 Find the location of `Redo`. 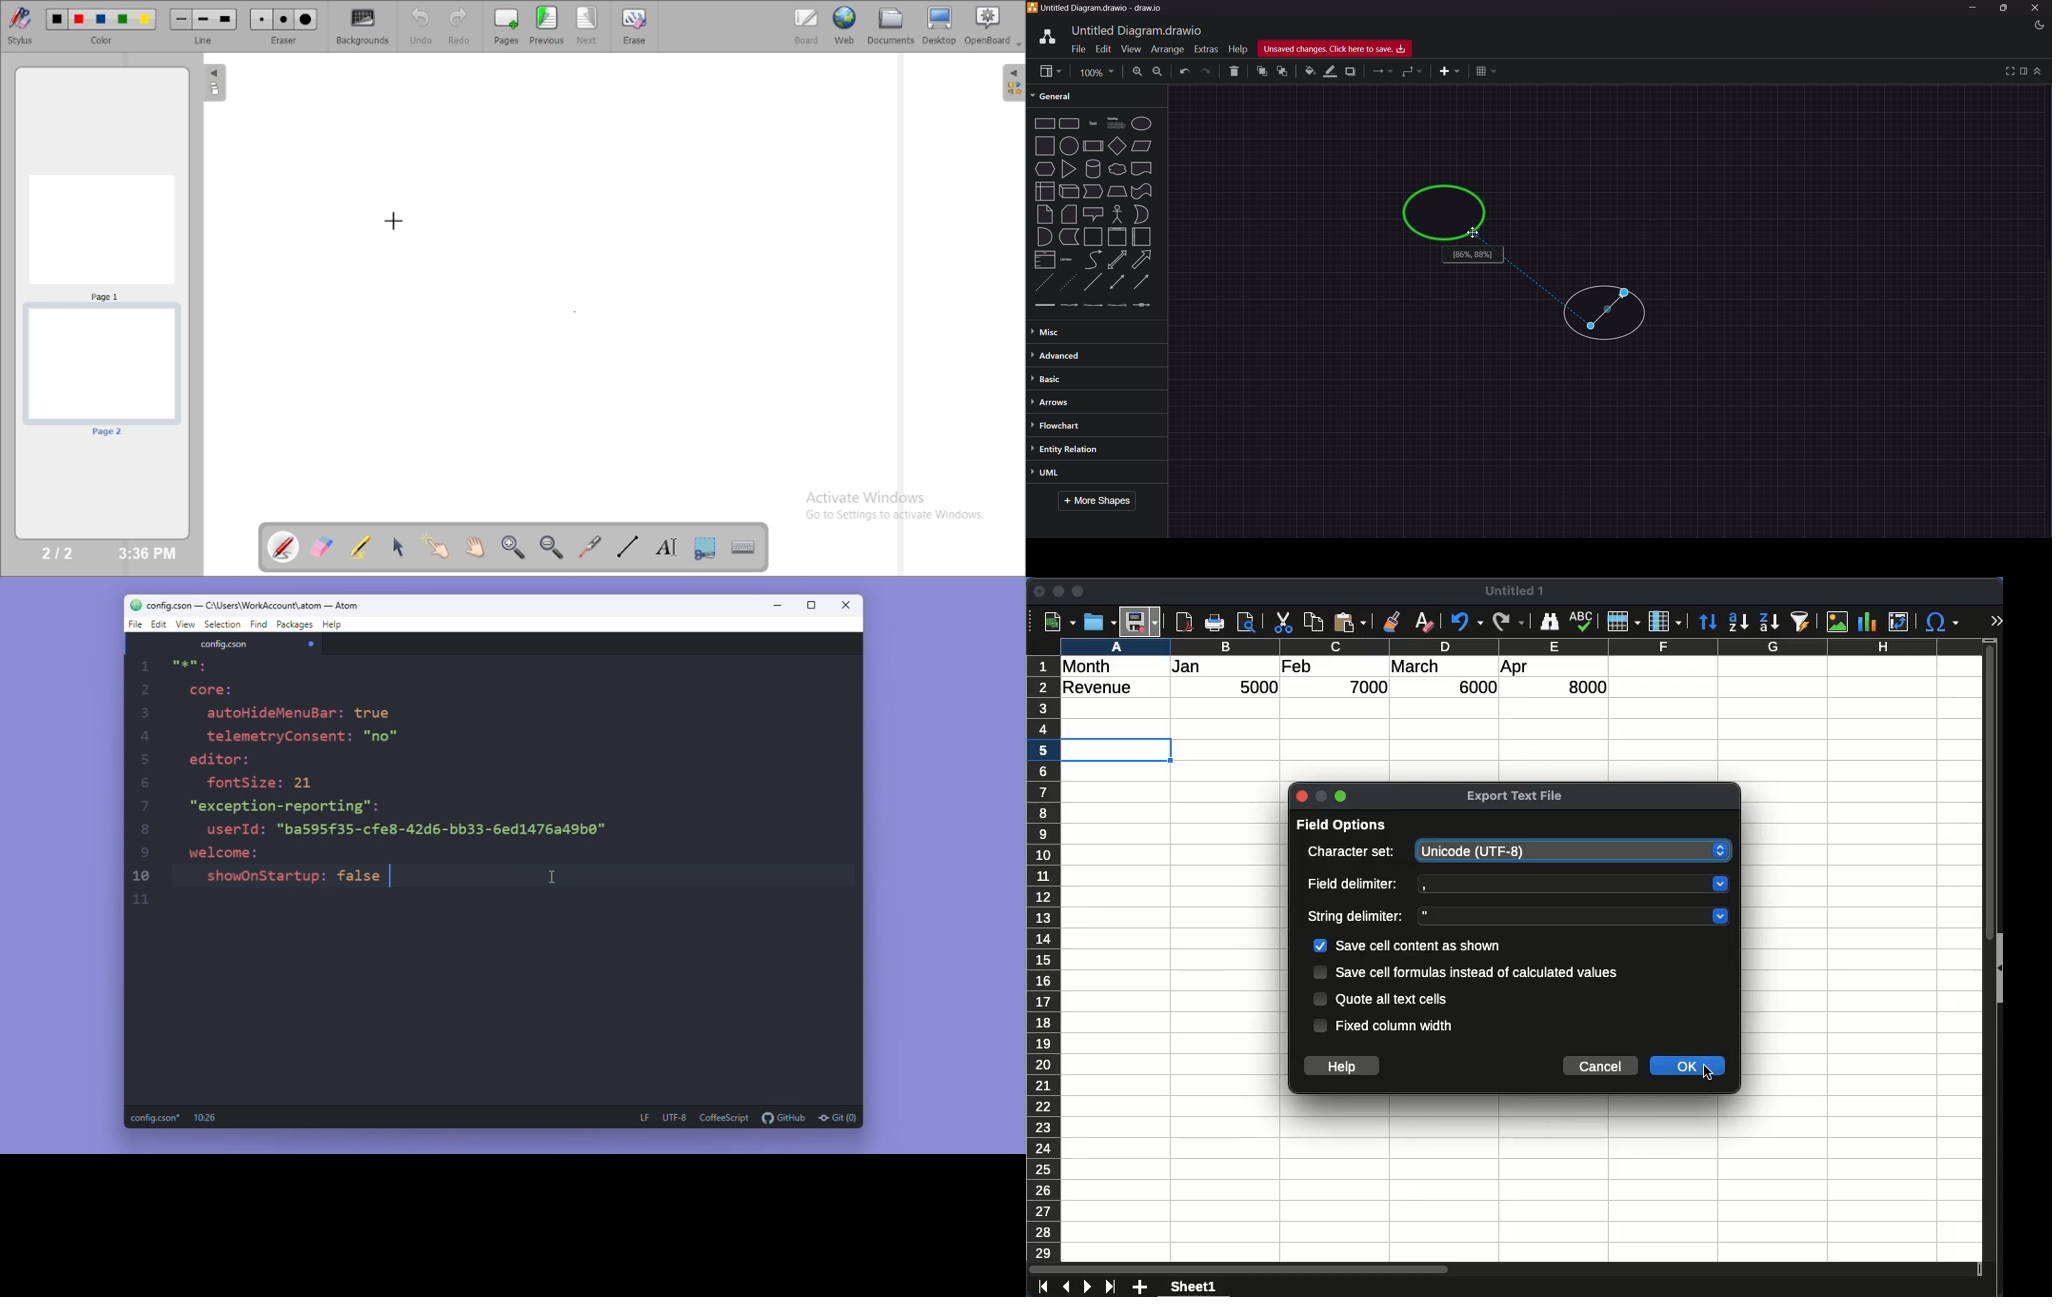

Redo is located at coordinates (1207, 72).